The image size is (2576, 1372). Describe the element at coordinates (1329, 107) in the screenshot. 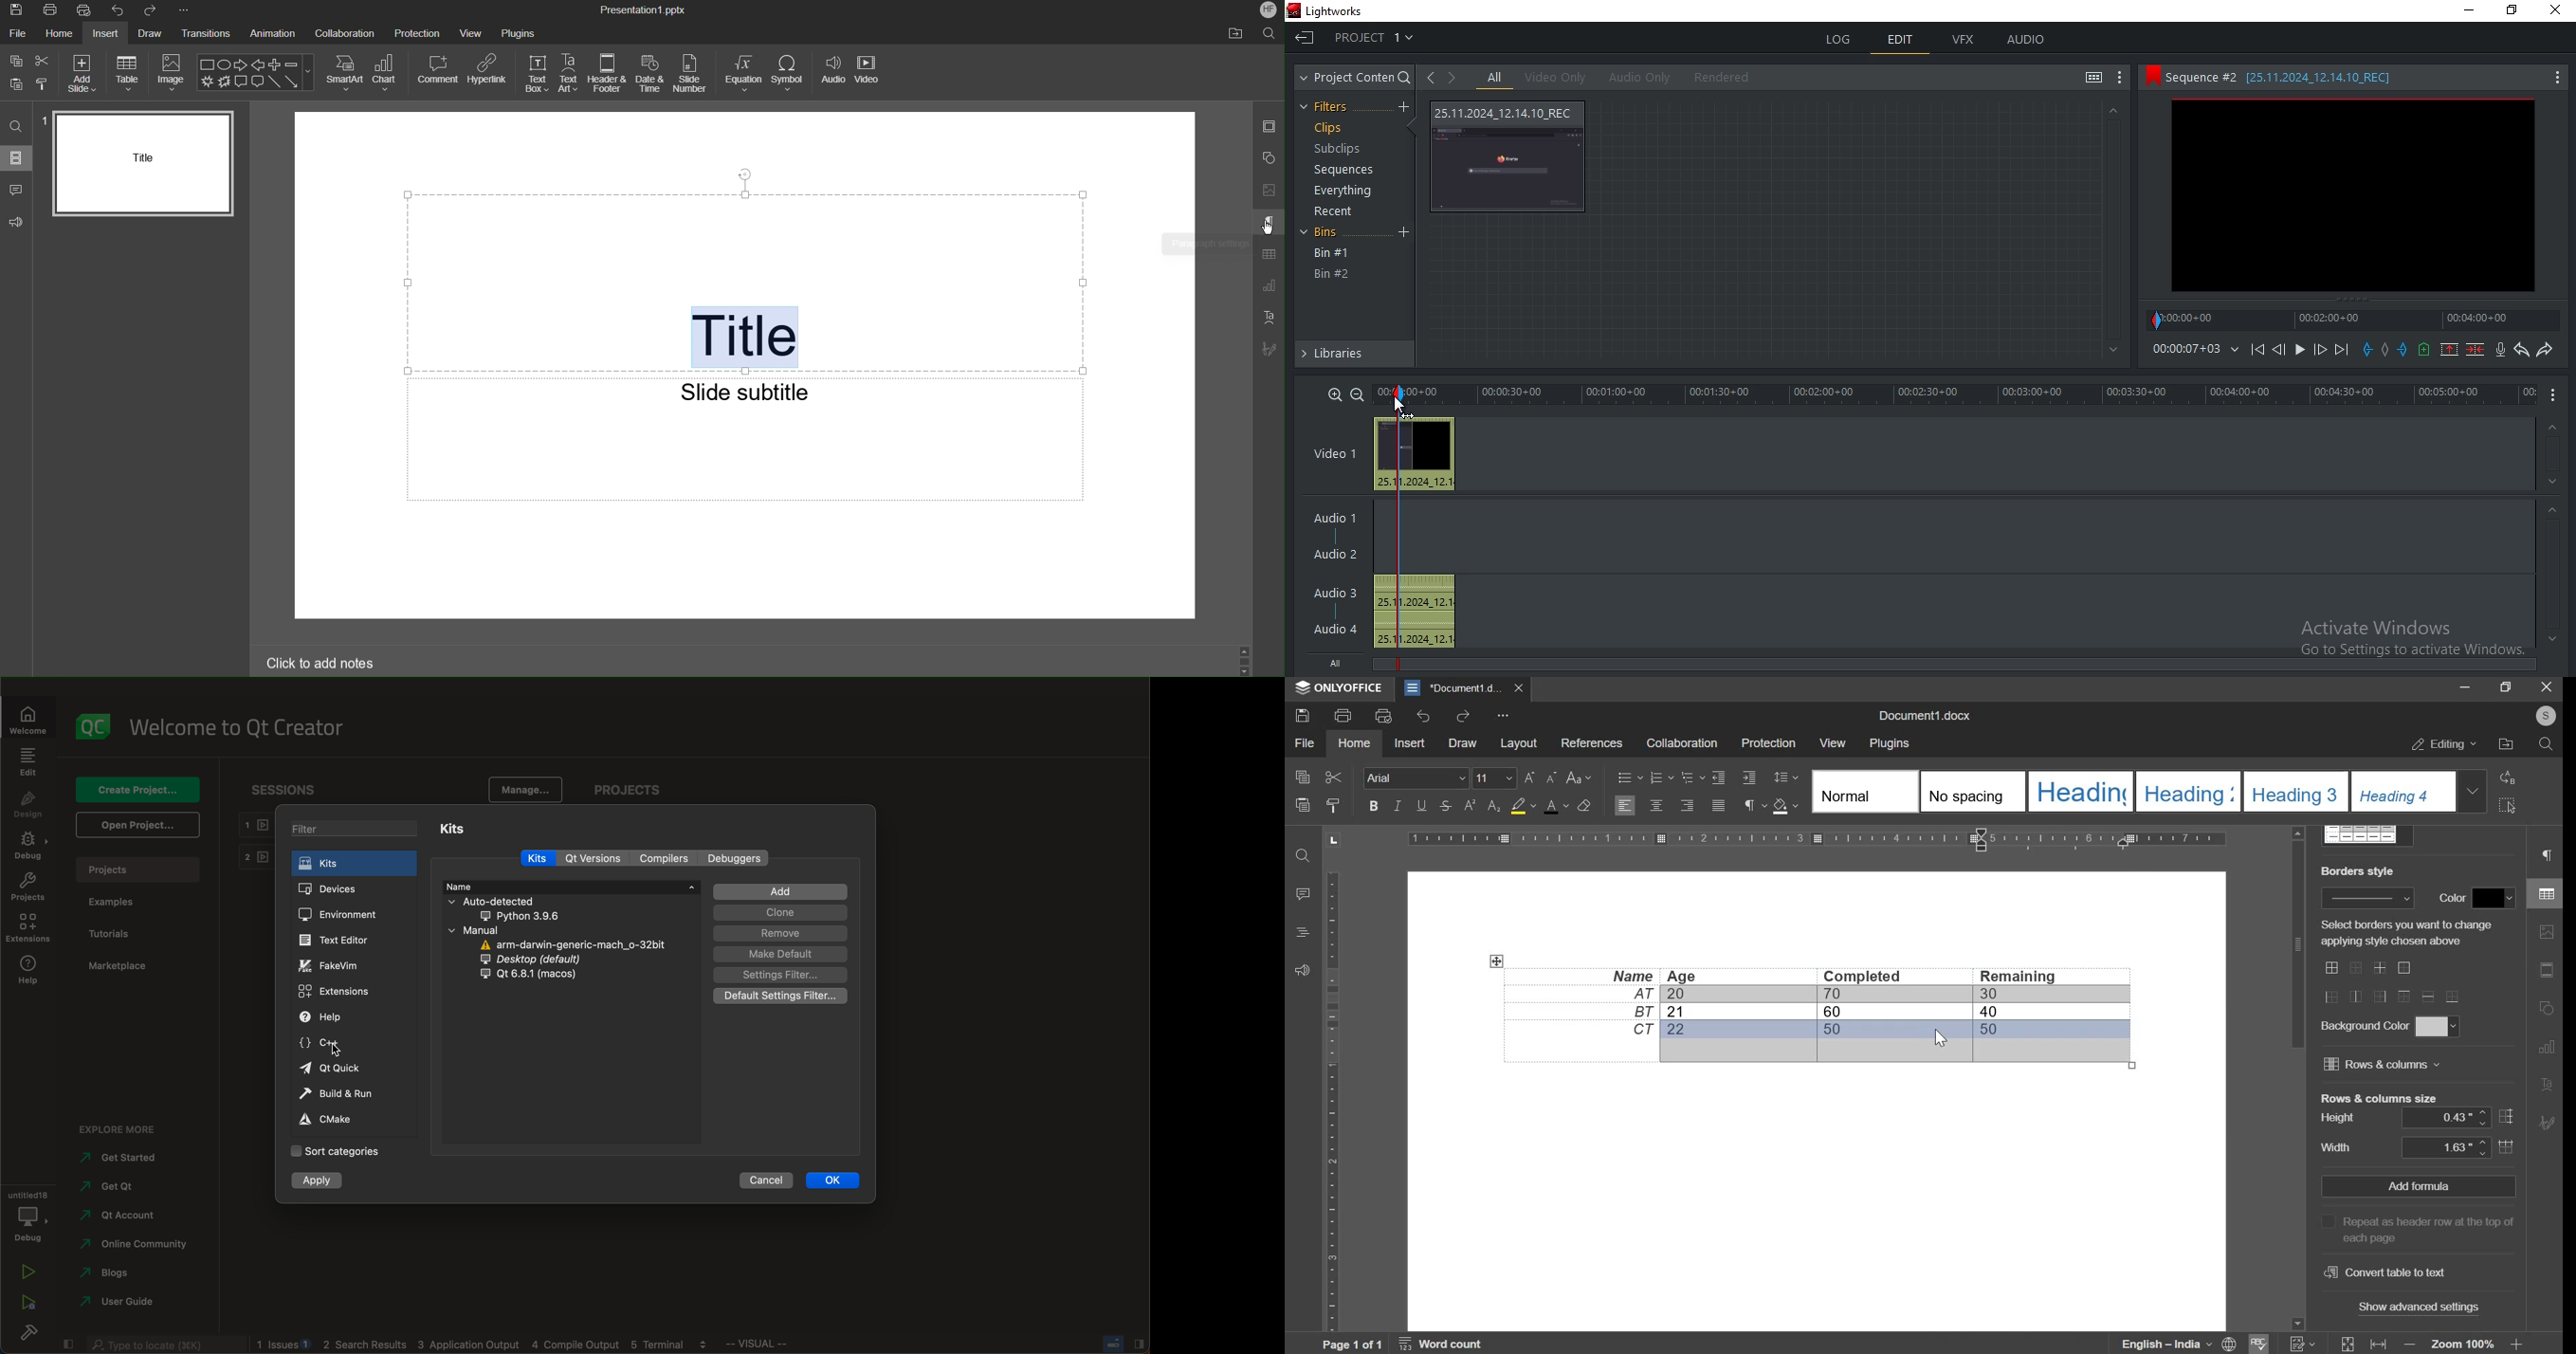

I see `filters` at that location.